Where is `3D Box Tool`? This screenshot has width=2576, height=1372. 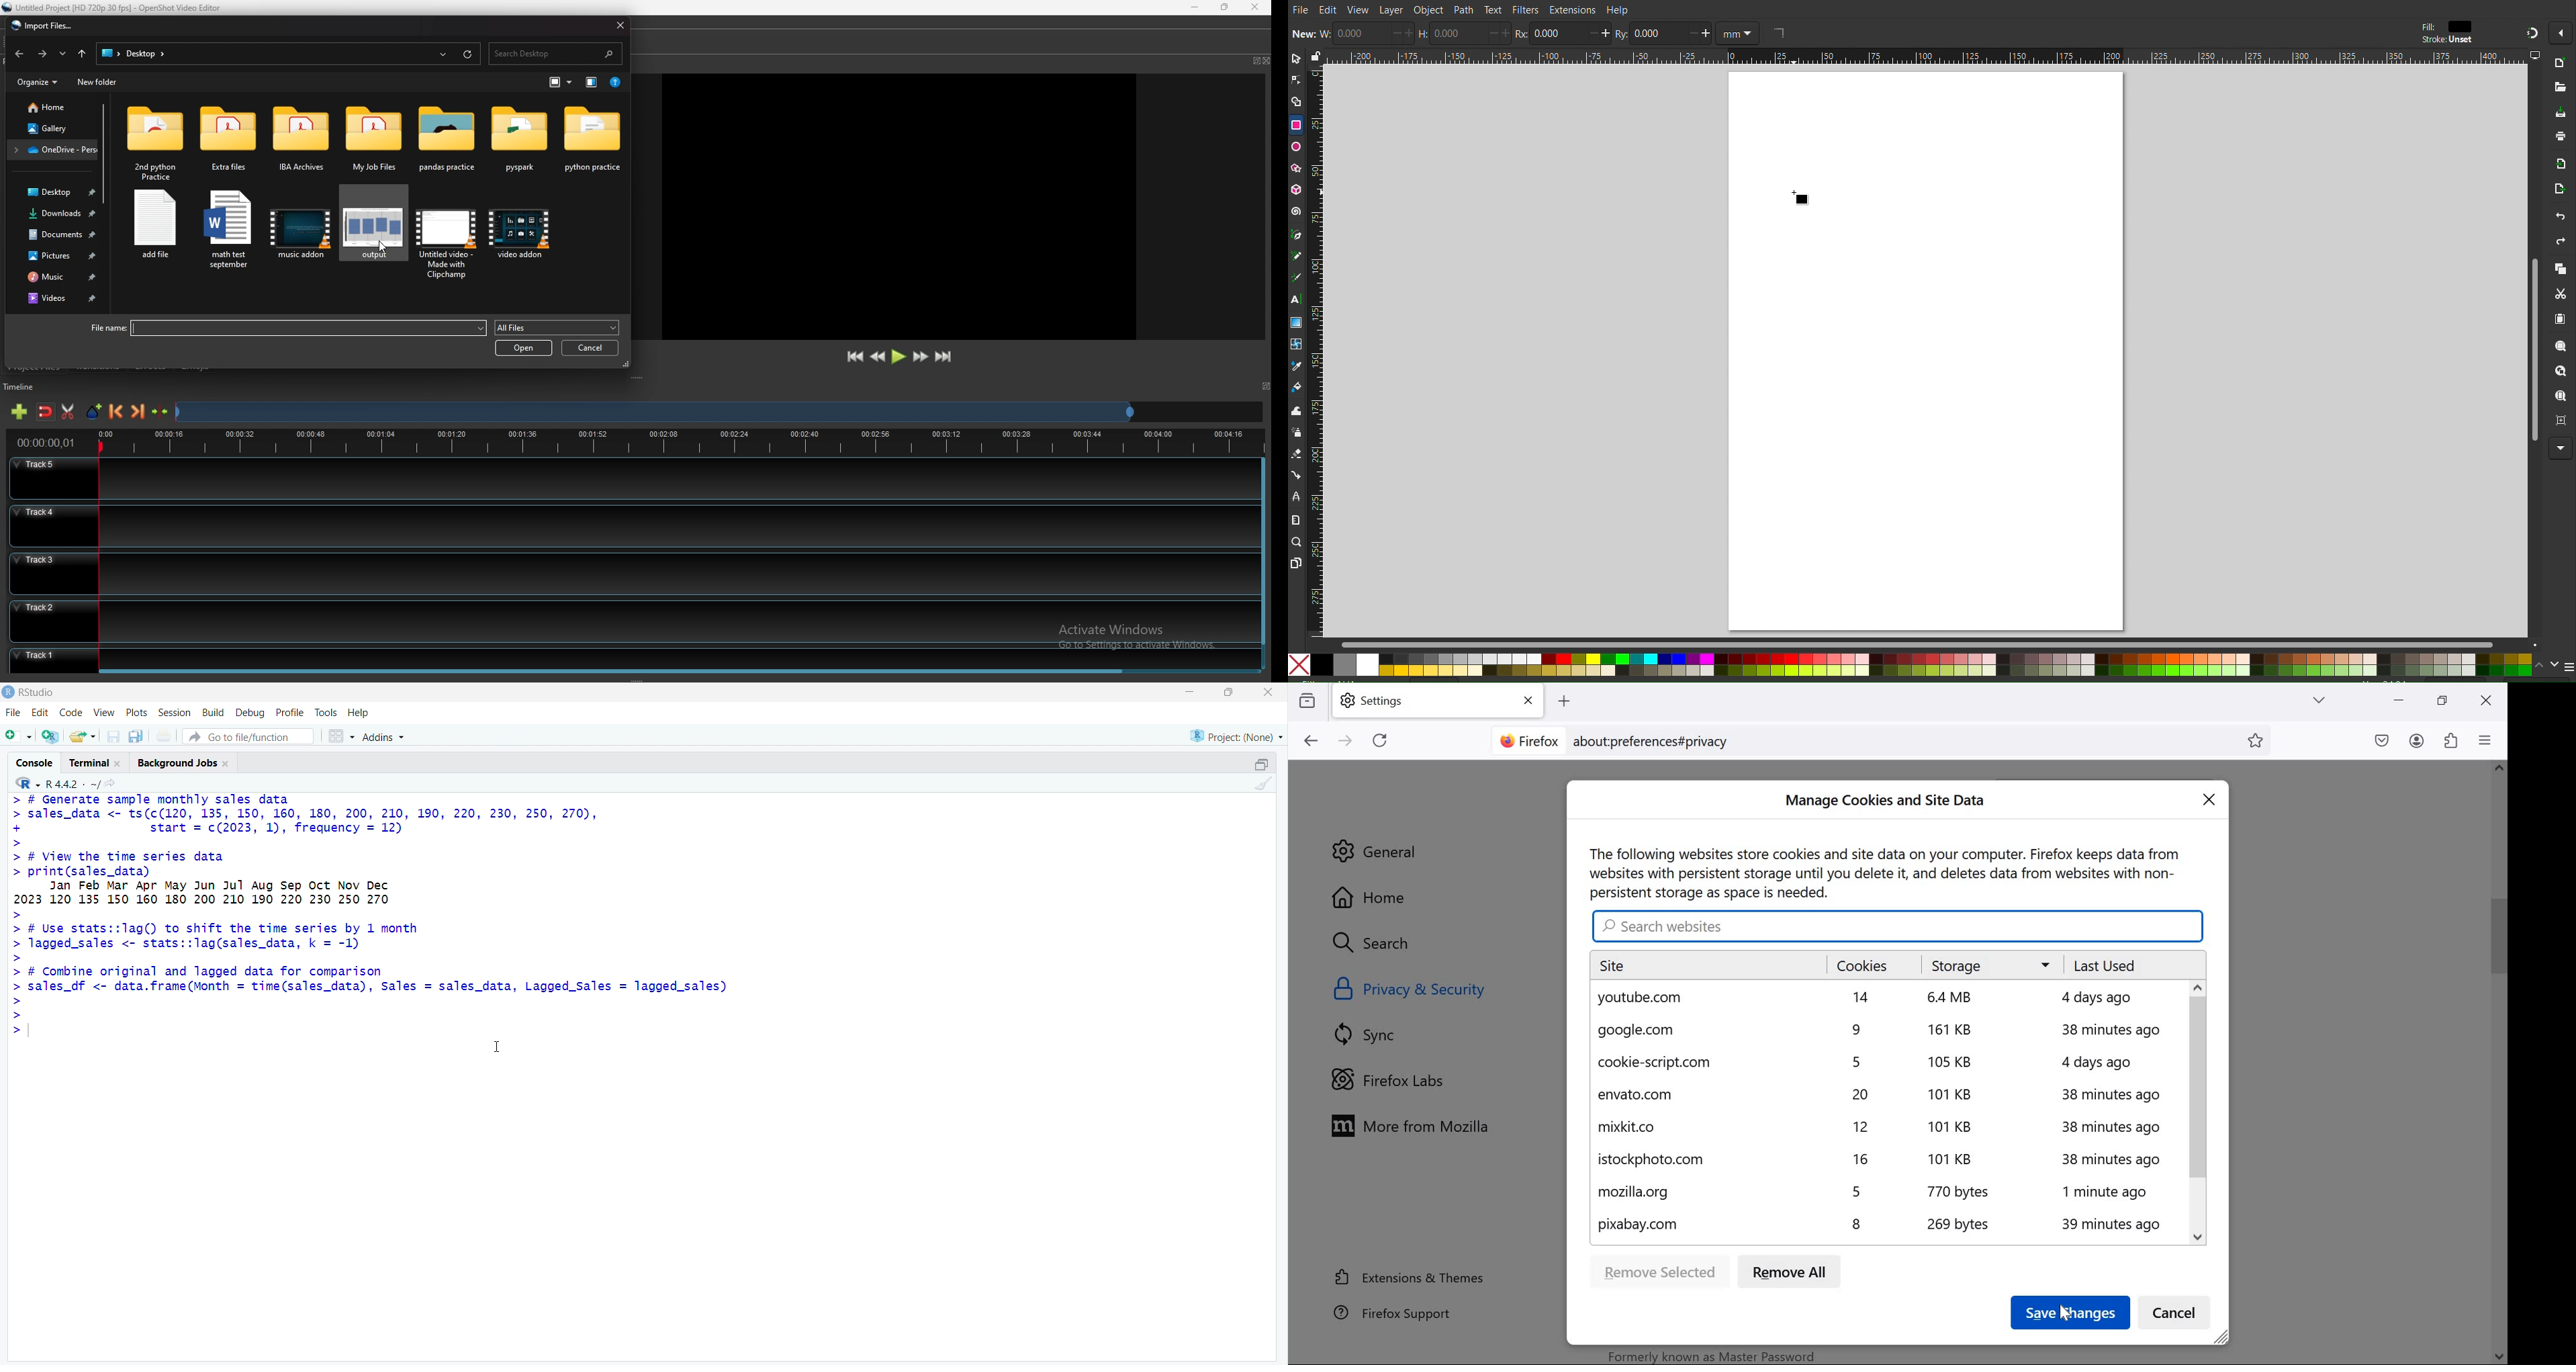 3D Box Tool is located at coordinates (1296, 191).